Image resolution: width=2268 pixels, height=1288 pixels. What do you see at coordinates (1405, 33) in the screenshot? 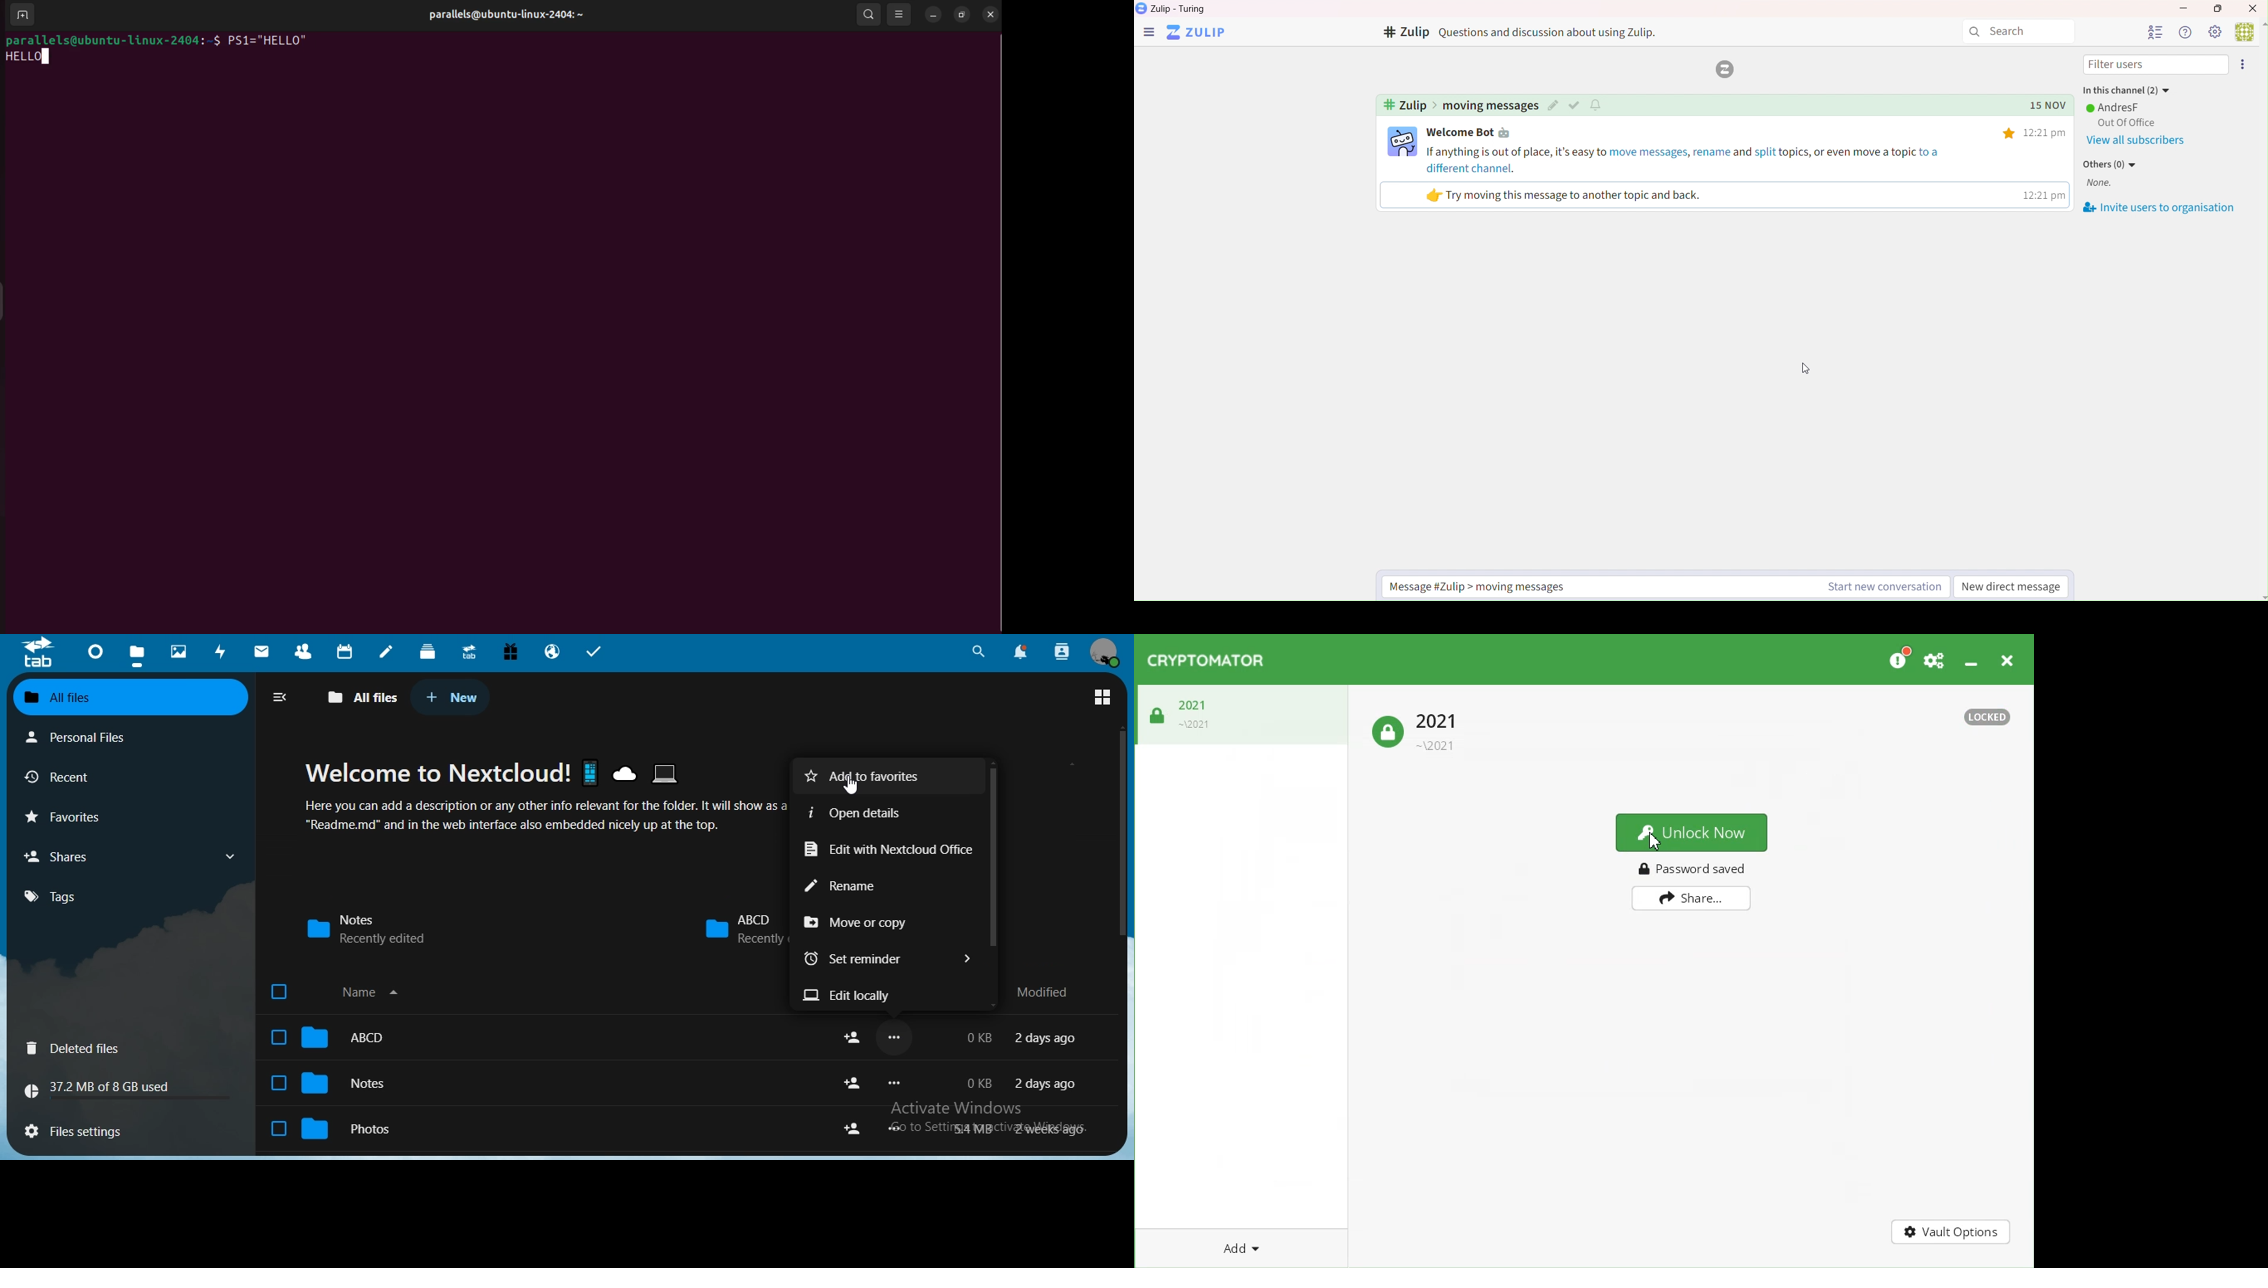
I see `# Zulip` at bounding box center [1405, 33].